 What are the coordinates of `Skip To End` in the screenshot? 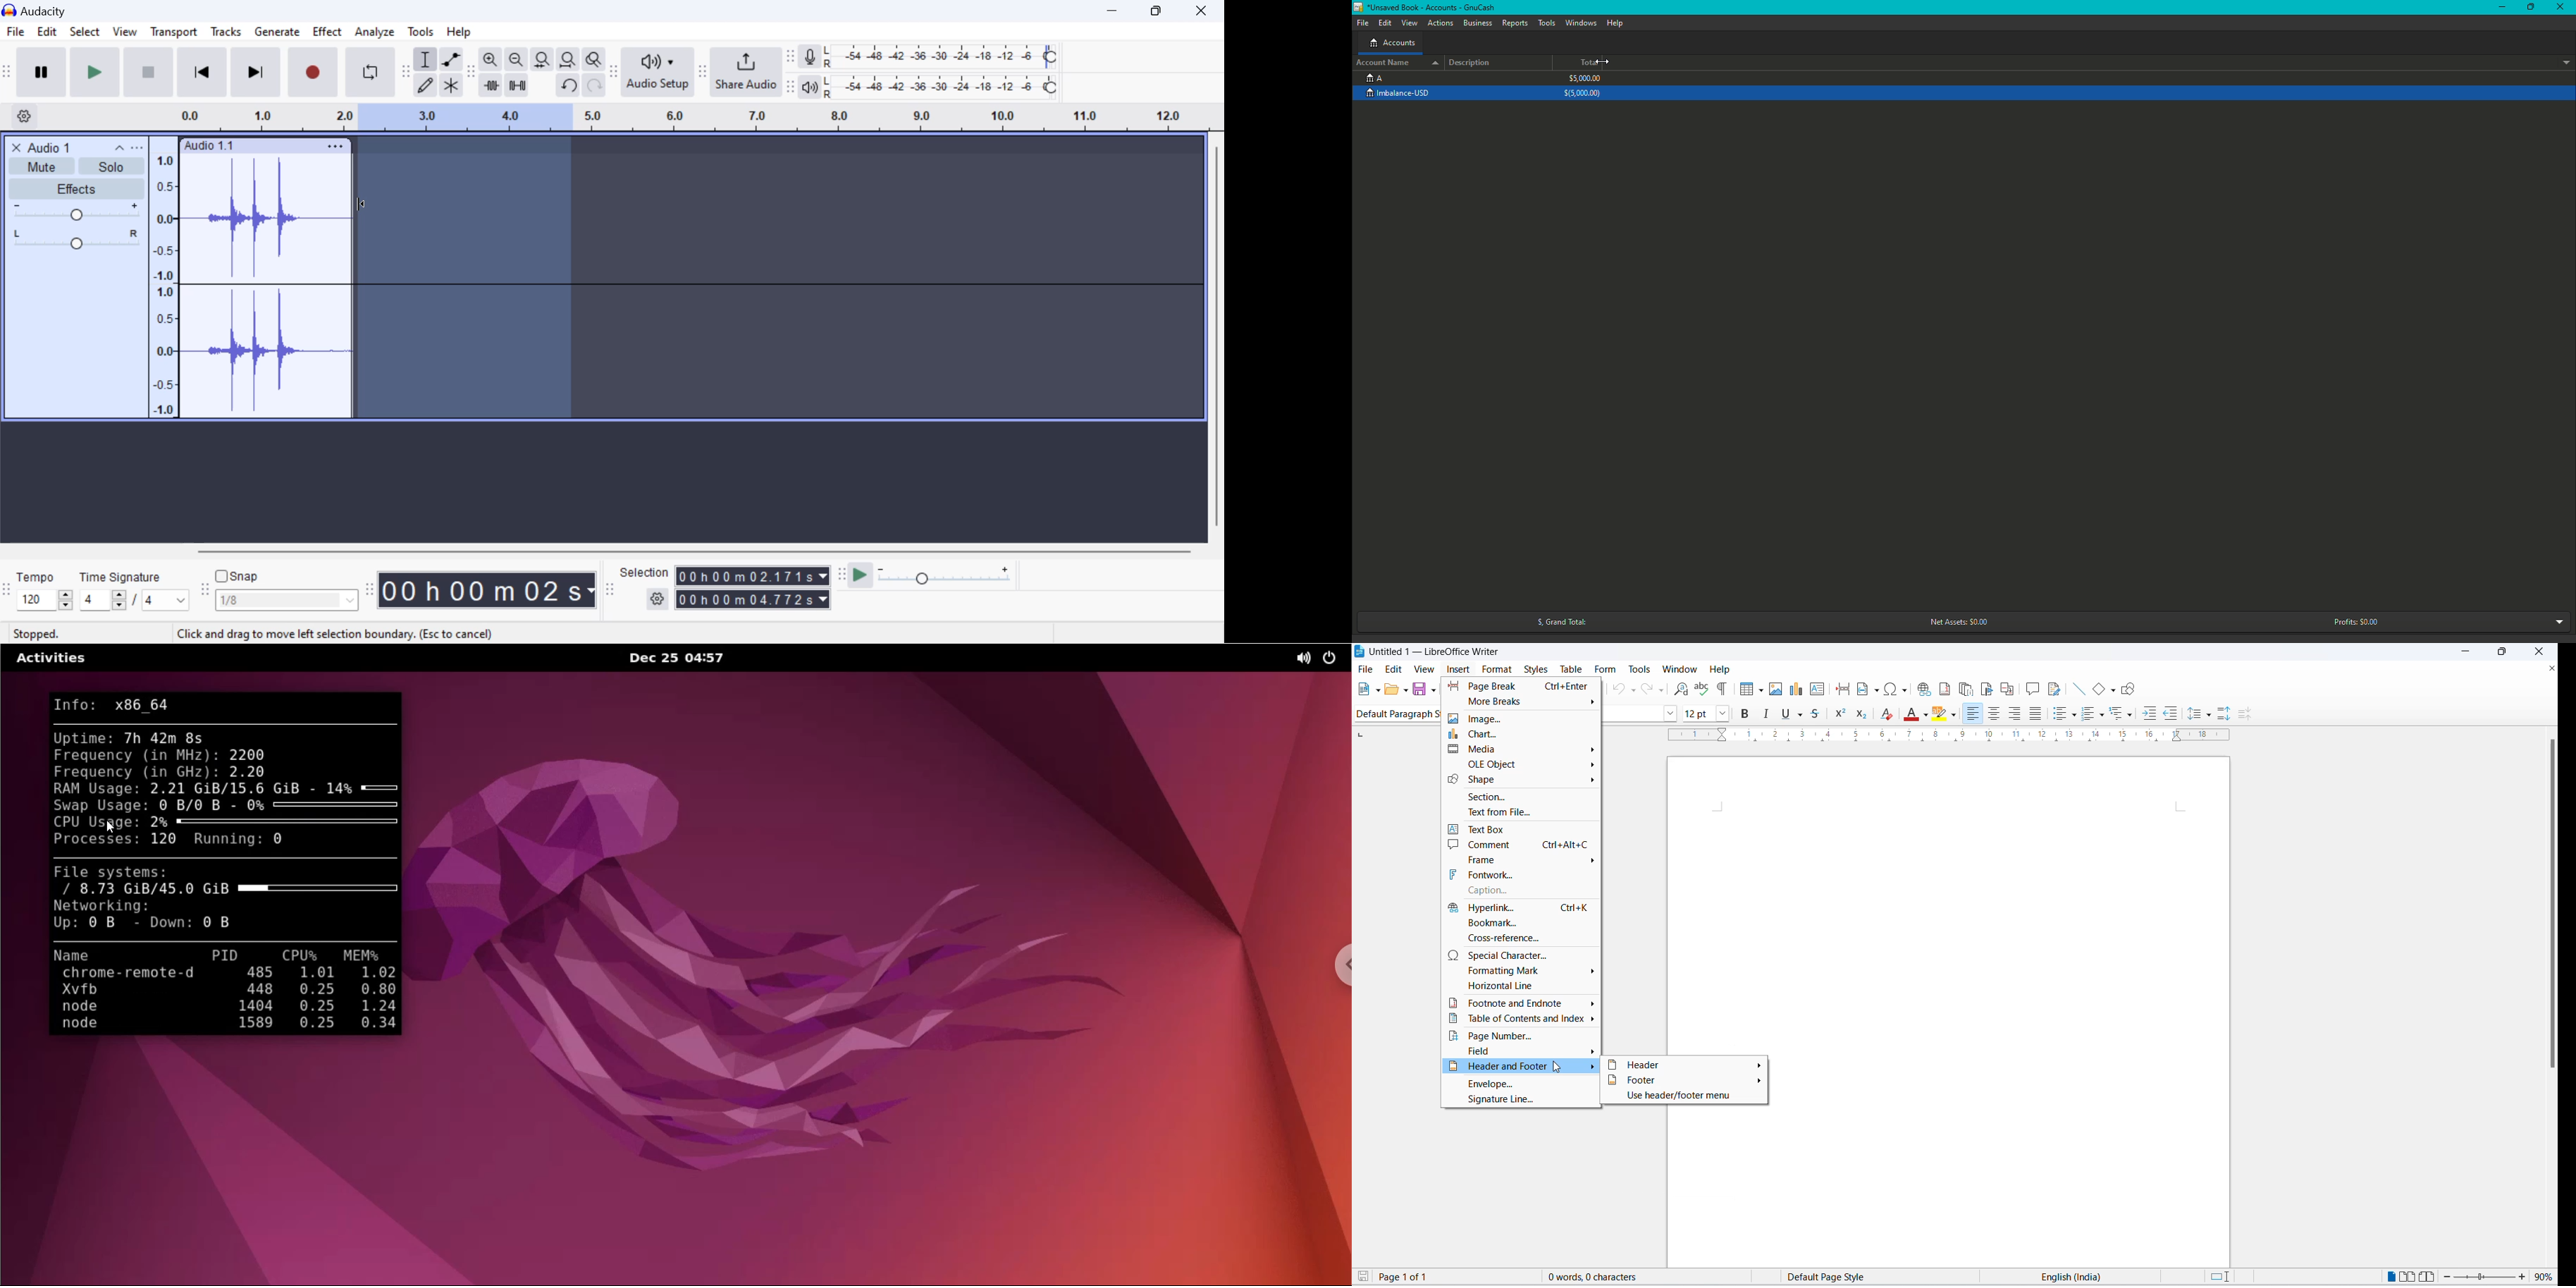 It's located at (254, 75).